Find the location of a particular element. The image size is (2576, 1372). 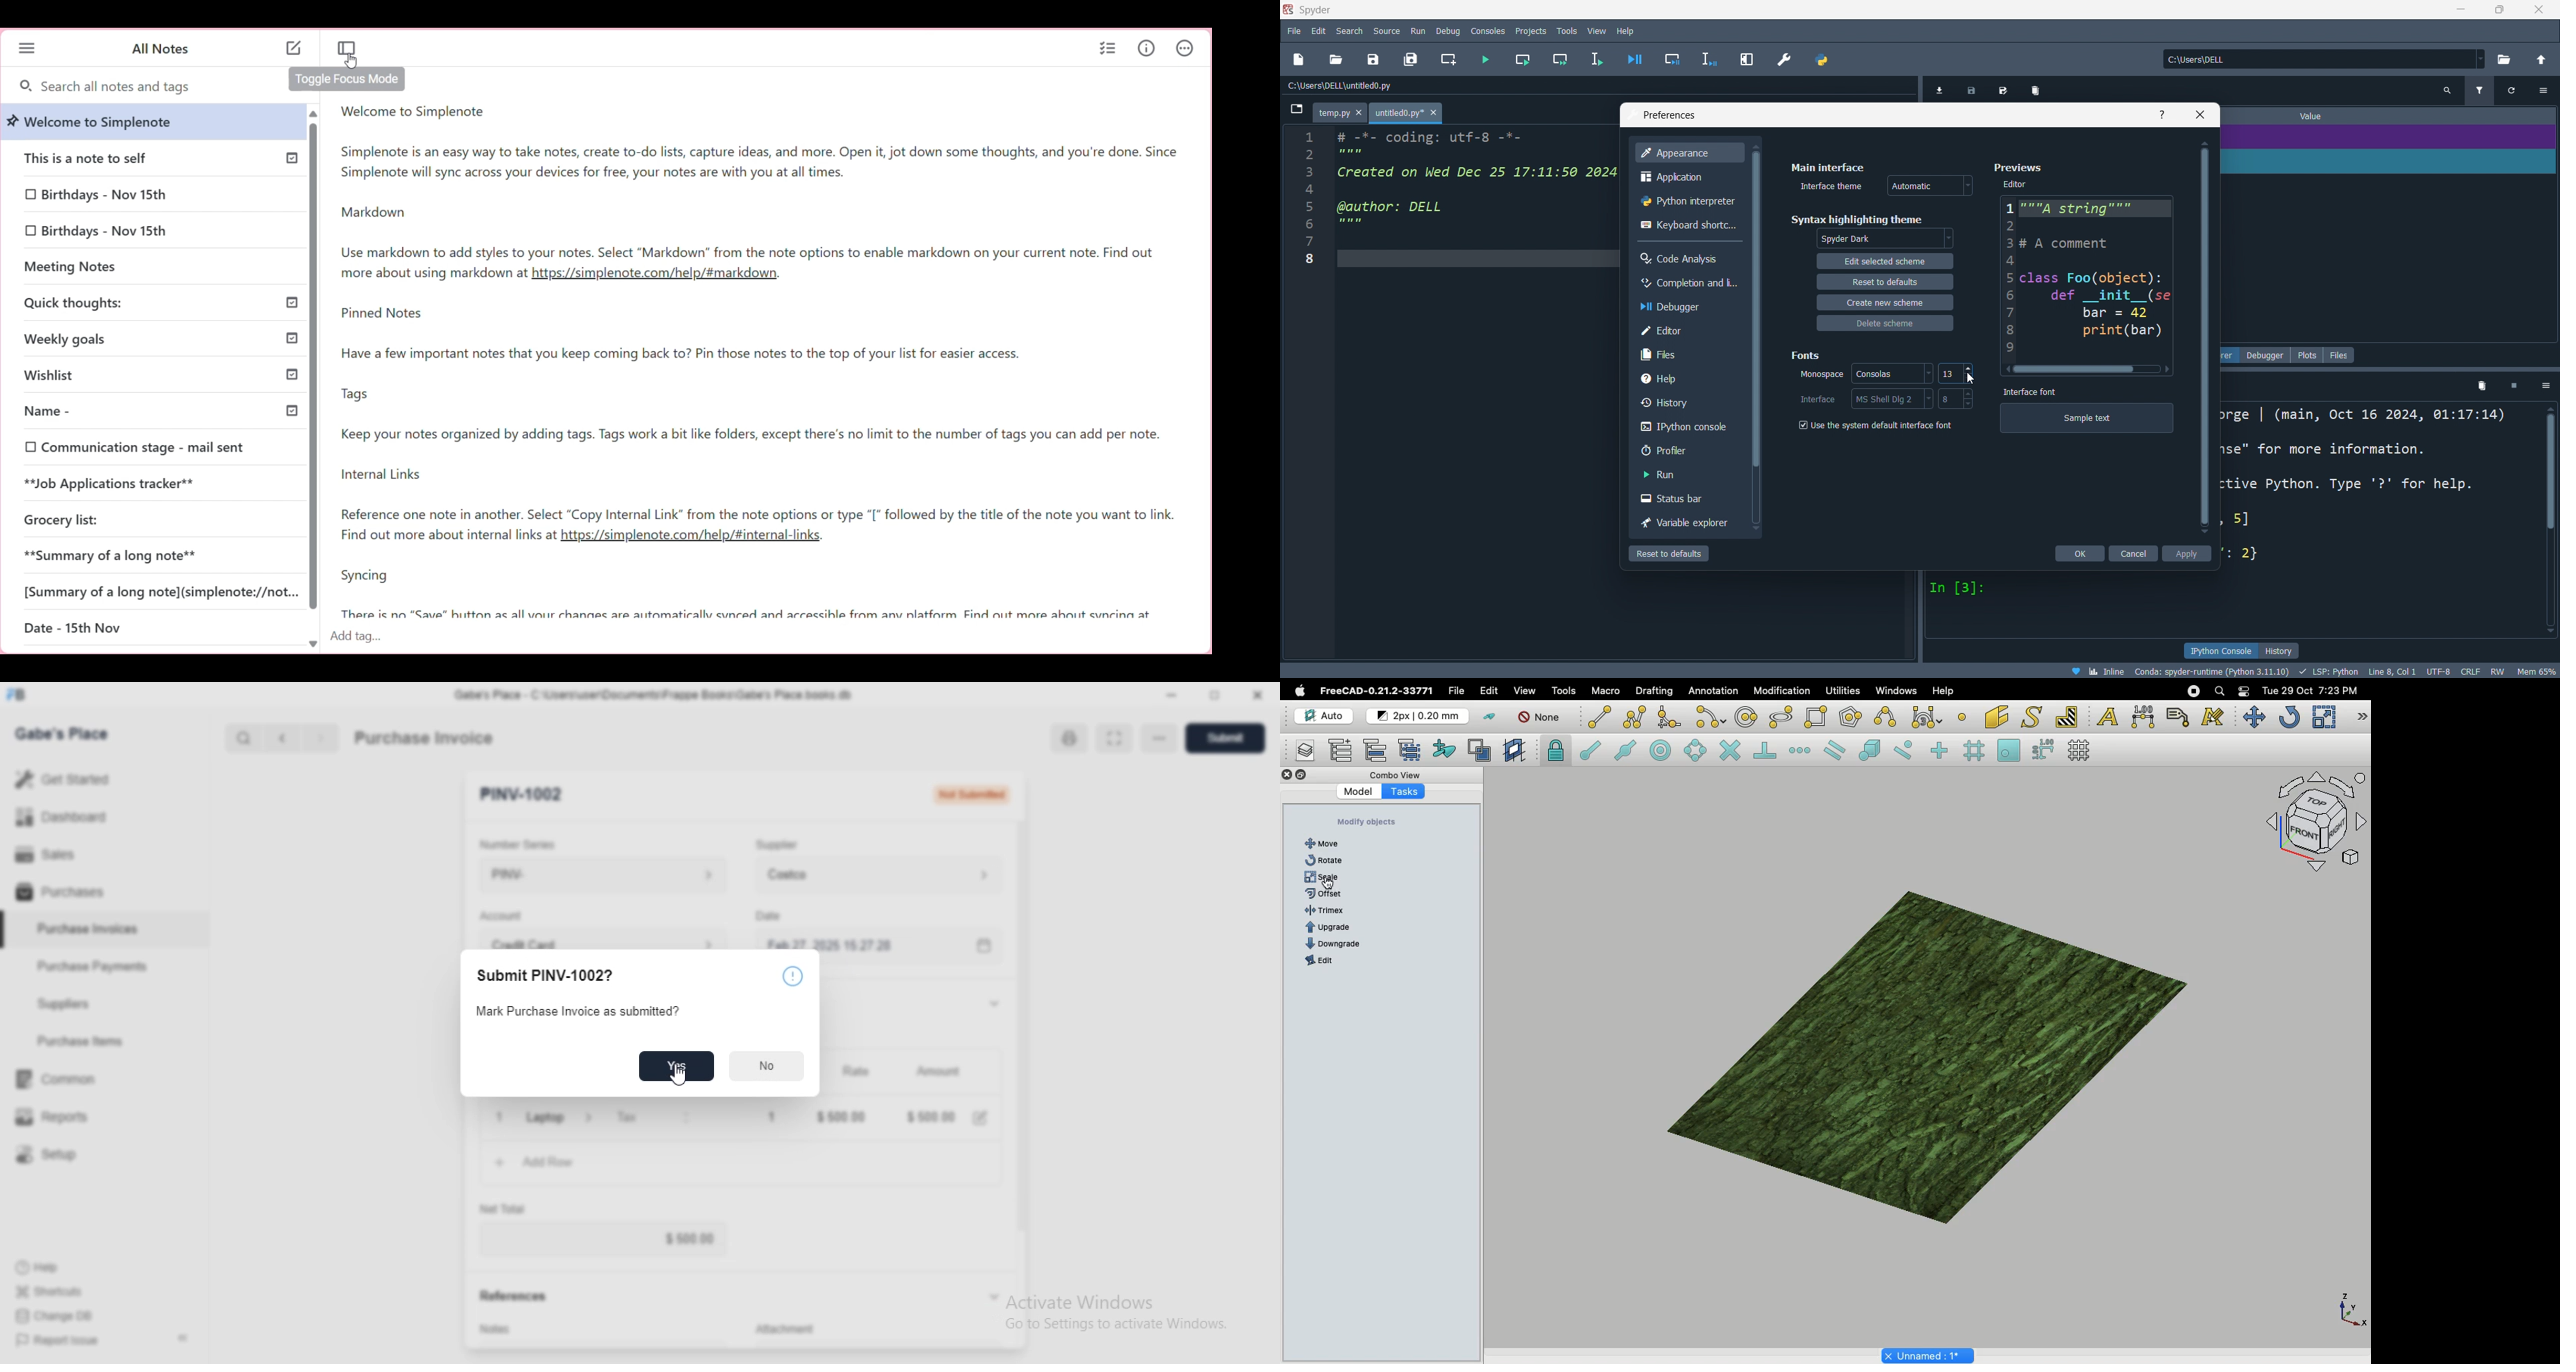

Collapse is located at coordinates (994, 1003).